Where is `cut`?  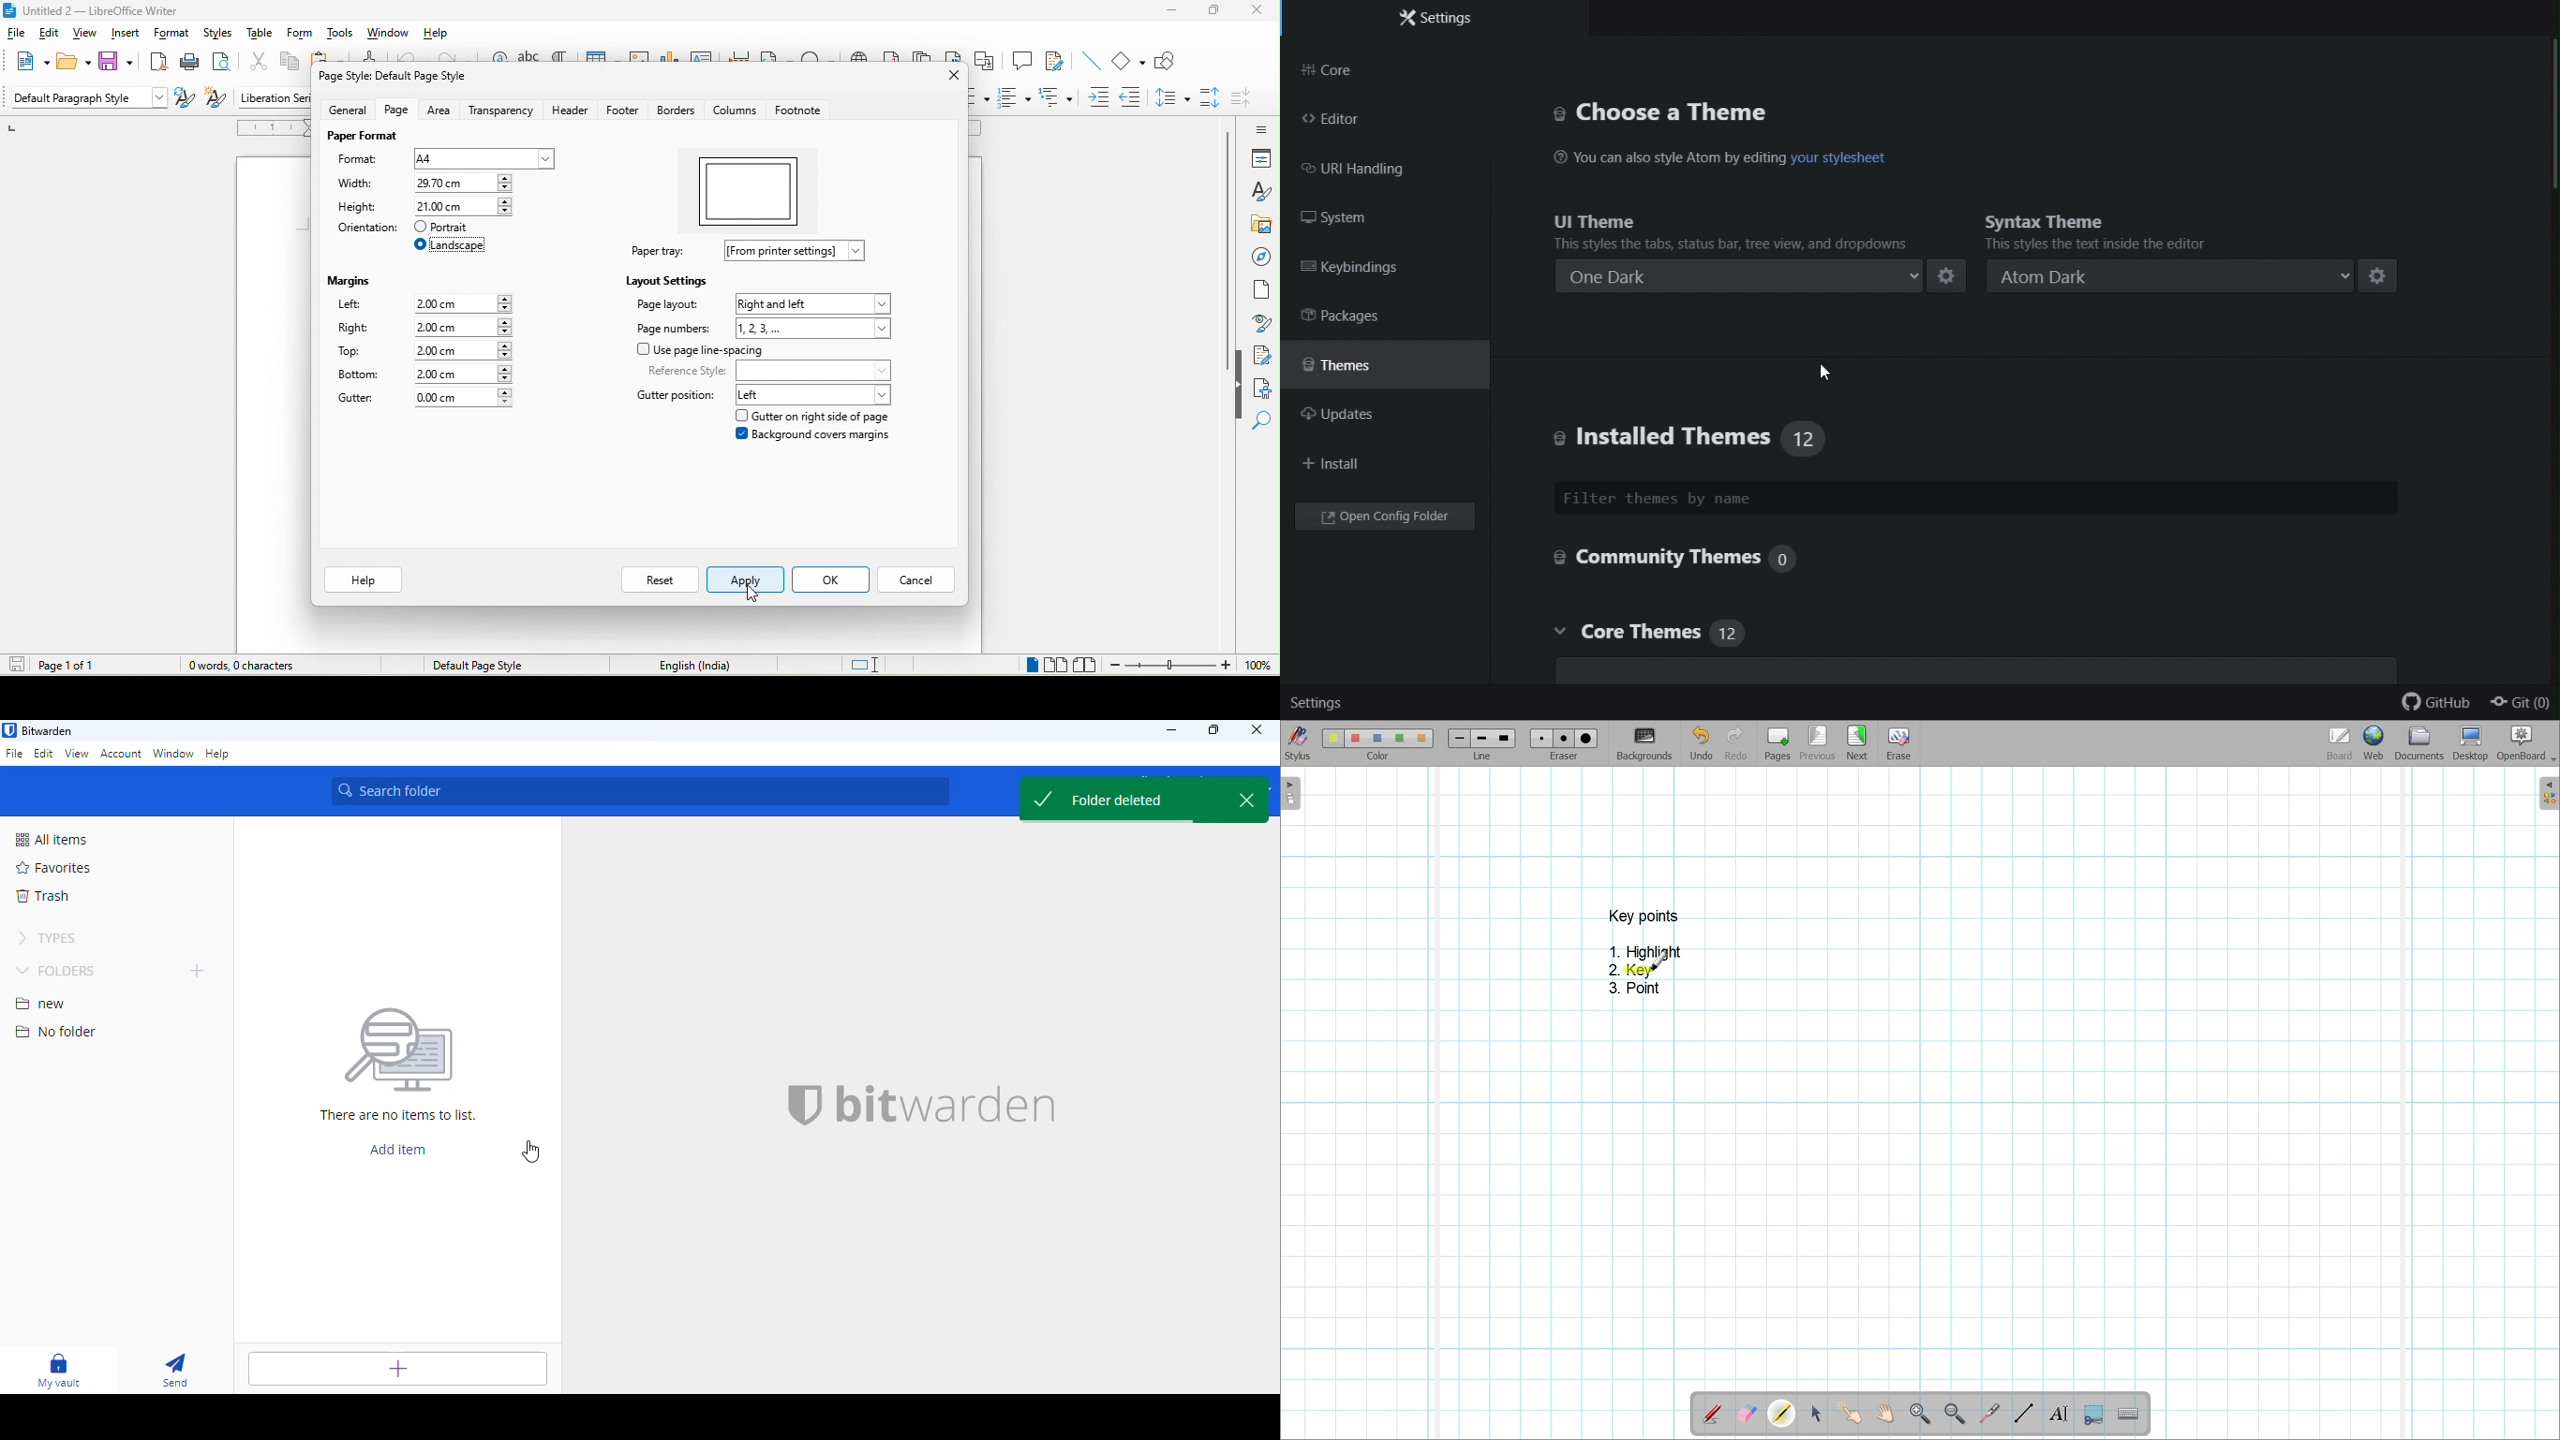
cut is located at coordinates (256, 65).